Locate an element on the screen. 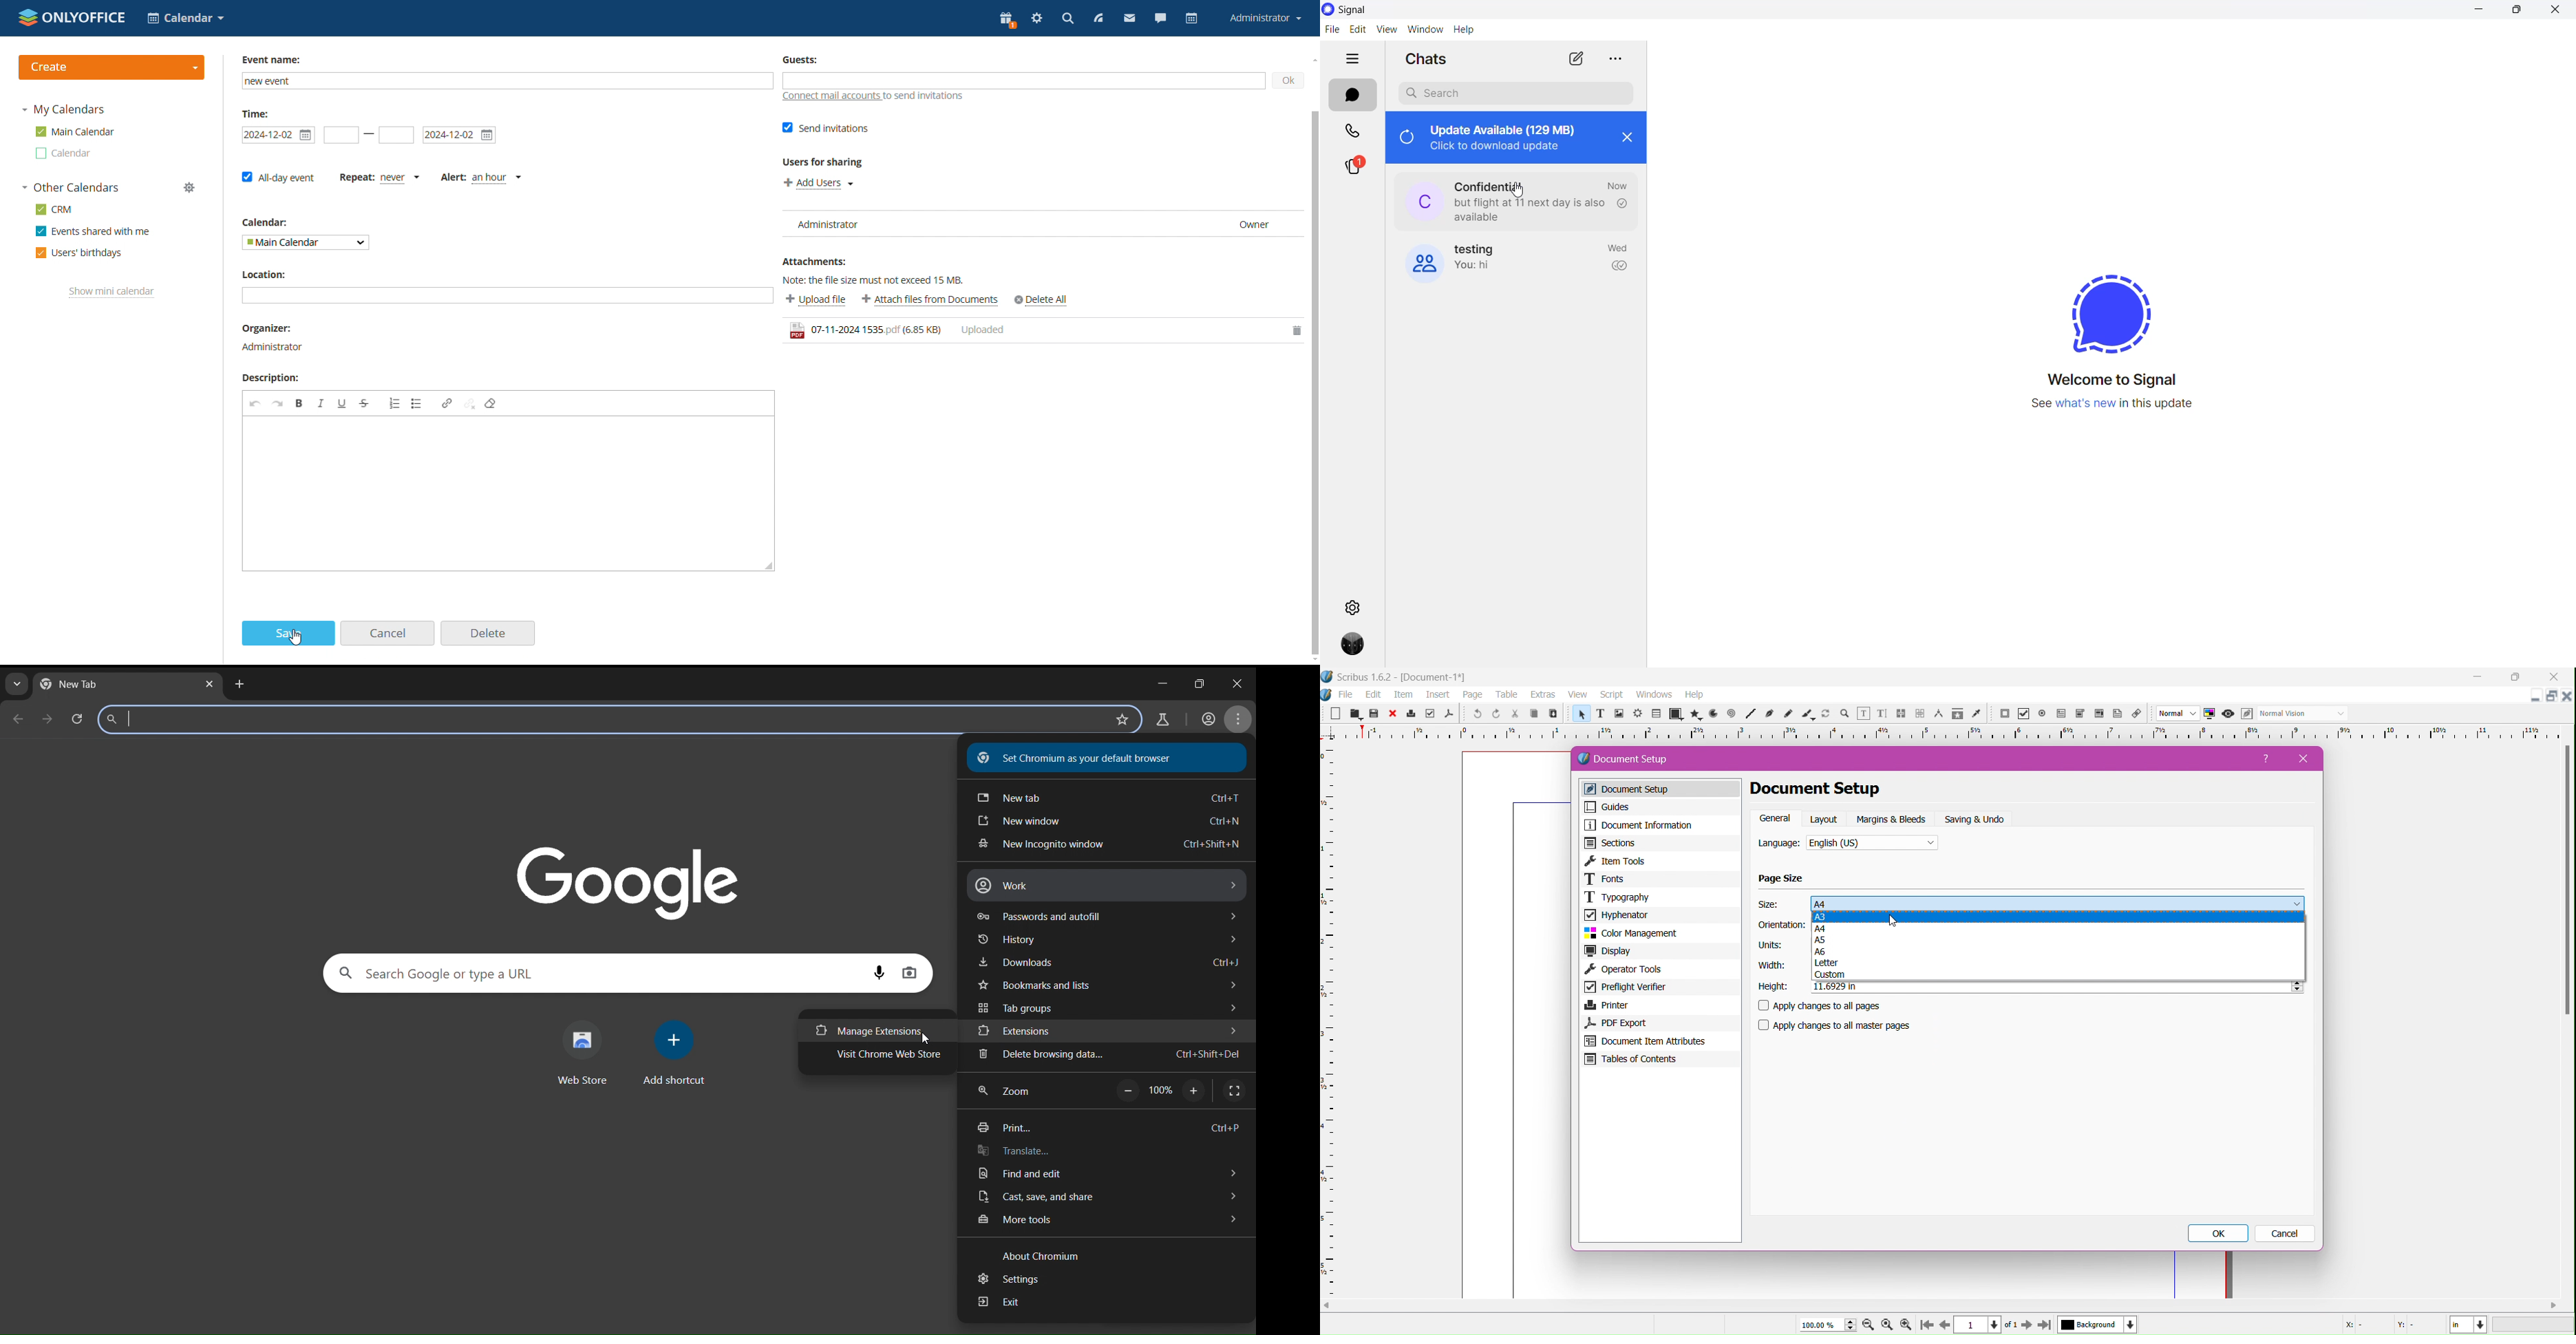 The image size is (2576, 1344). bookmarks and tabs is located at coordinates (1111, 985).